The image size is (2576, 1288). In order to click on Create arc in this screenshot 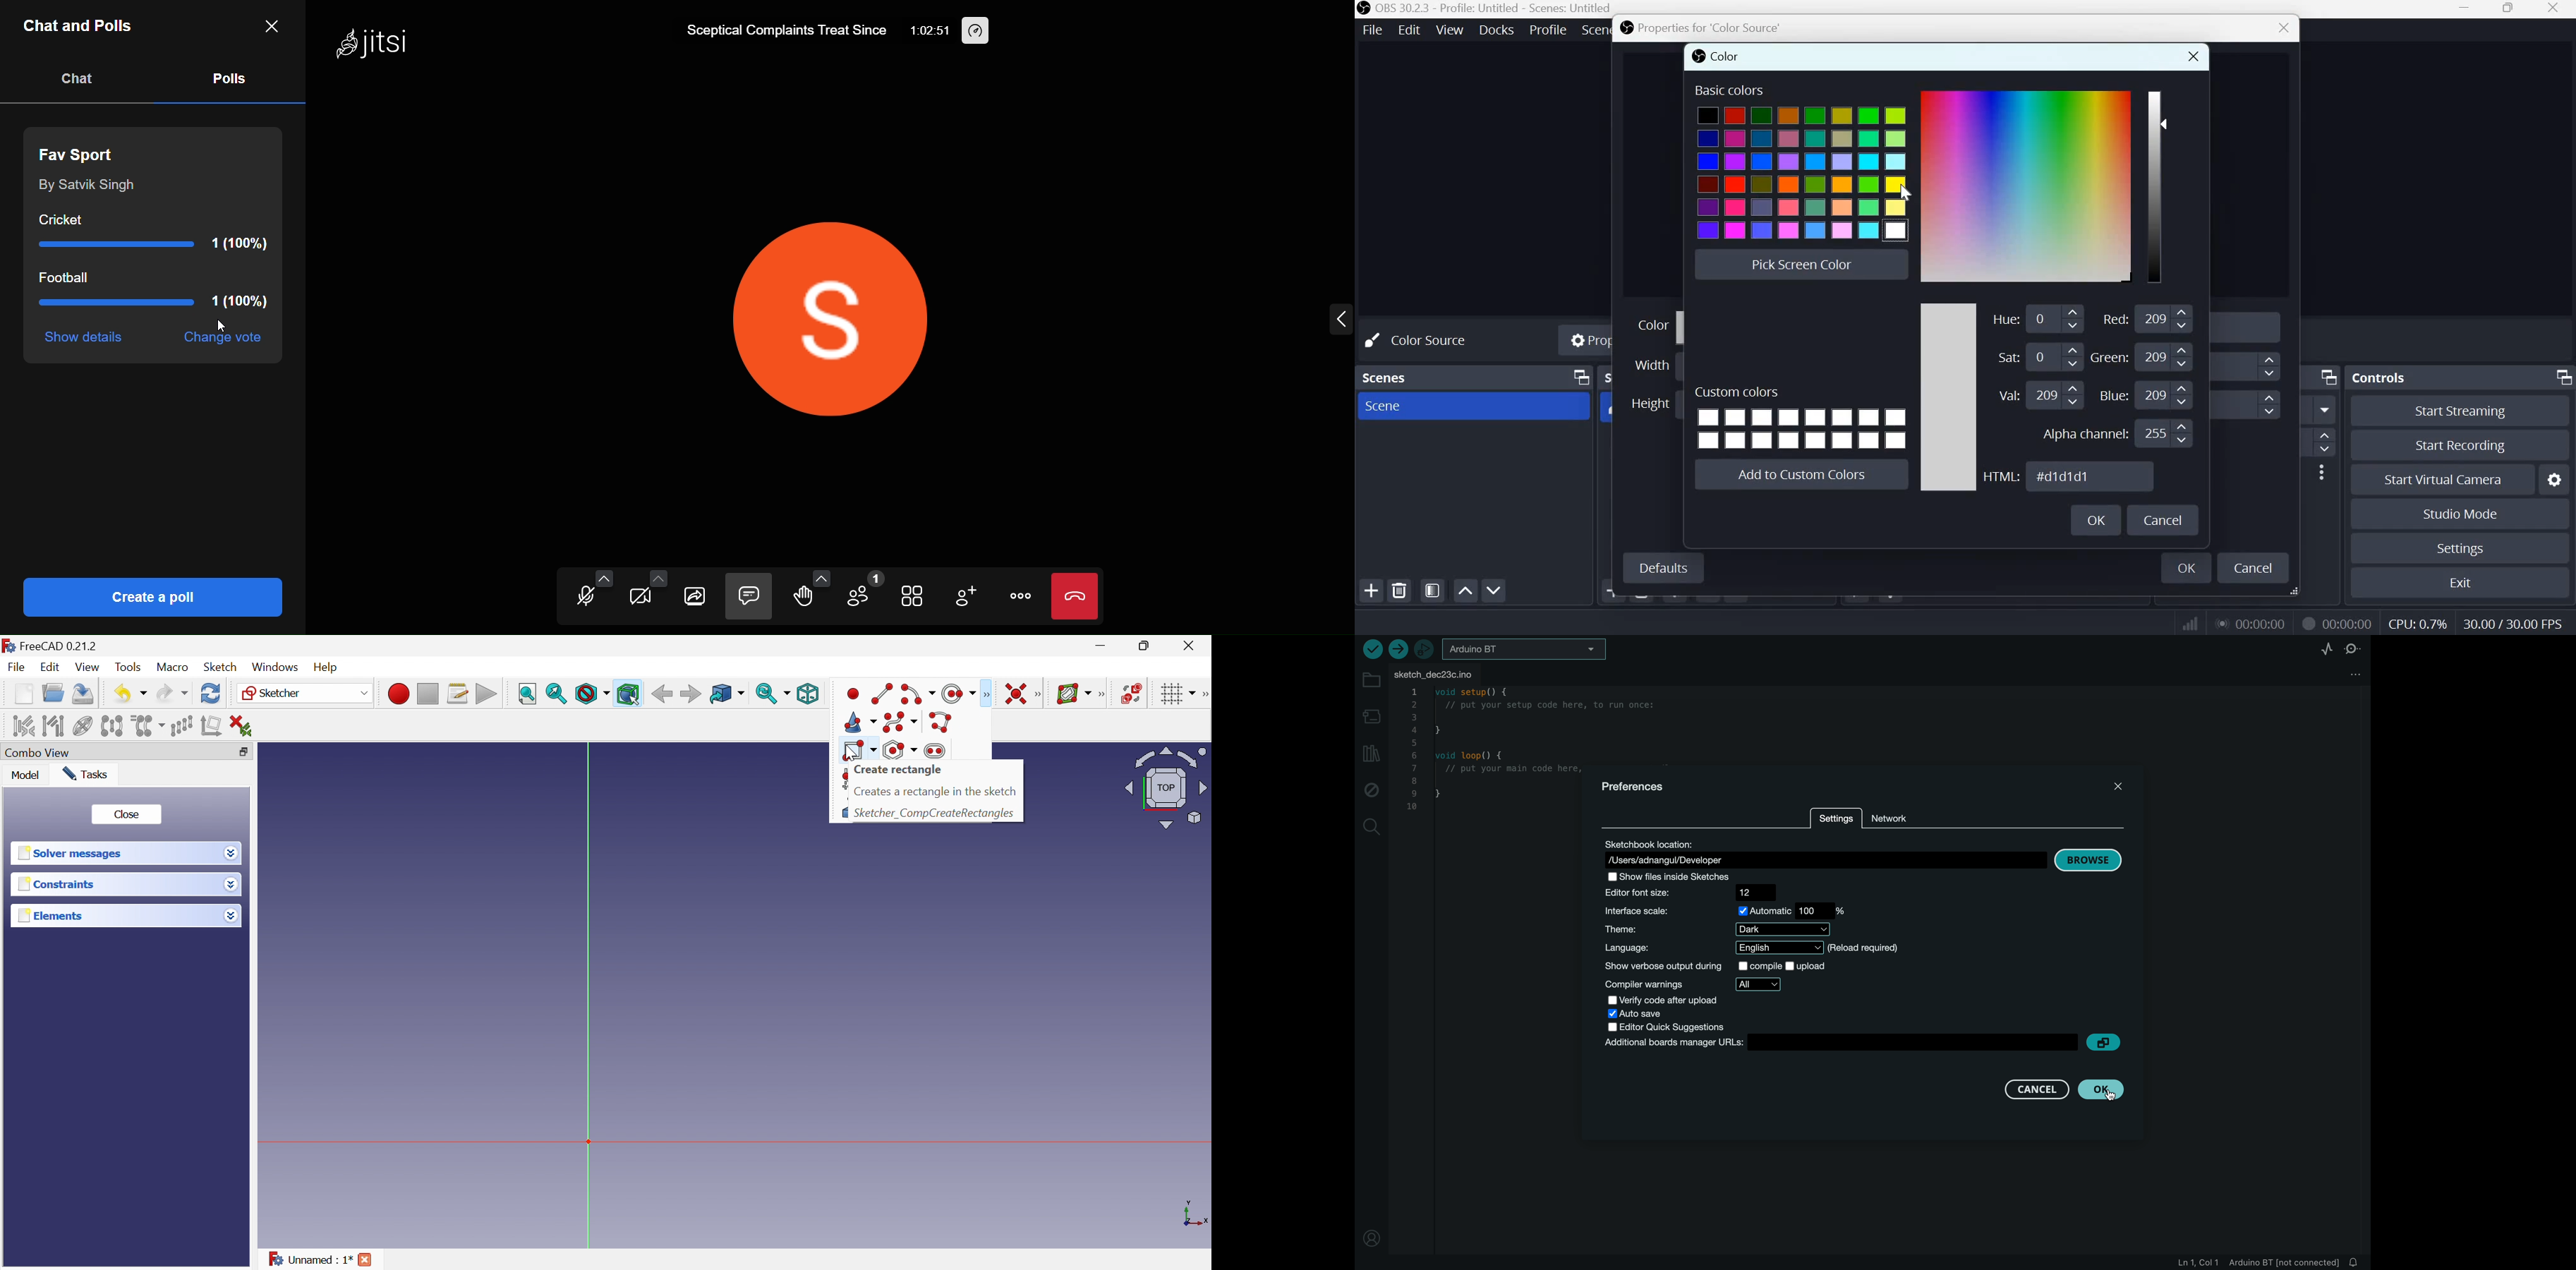, I will do `click(918, 694)`.